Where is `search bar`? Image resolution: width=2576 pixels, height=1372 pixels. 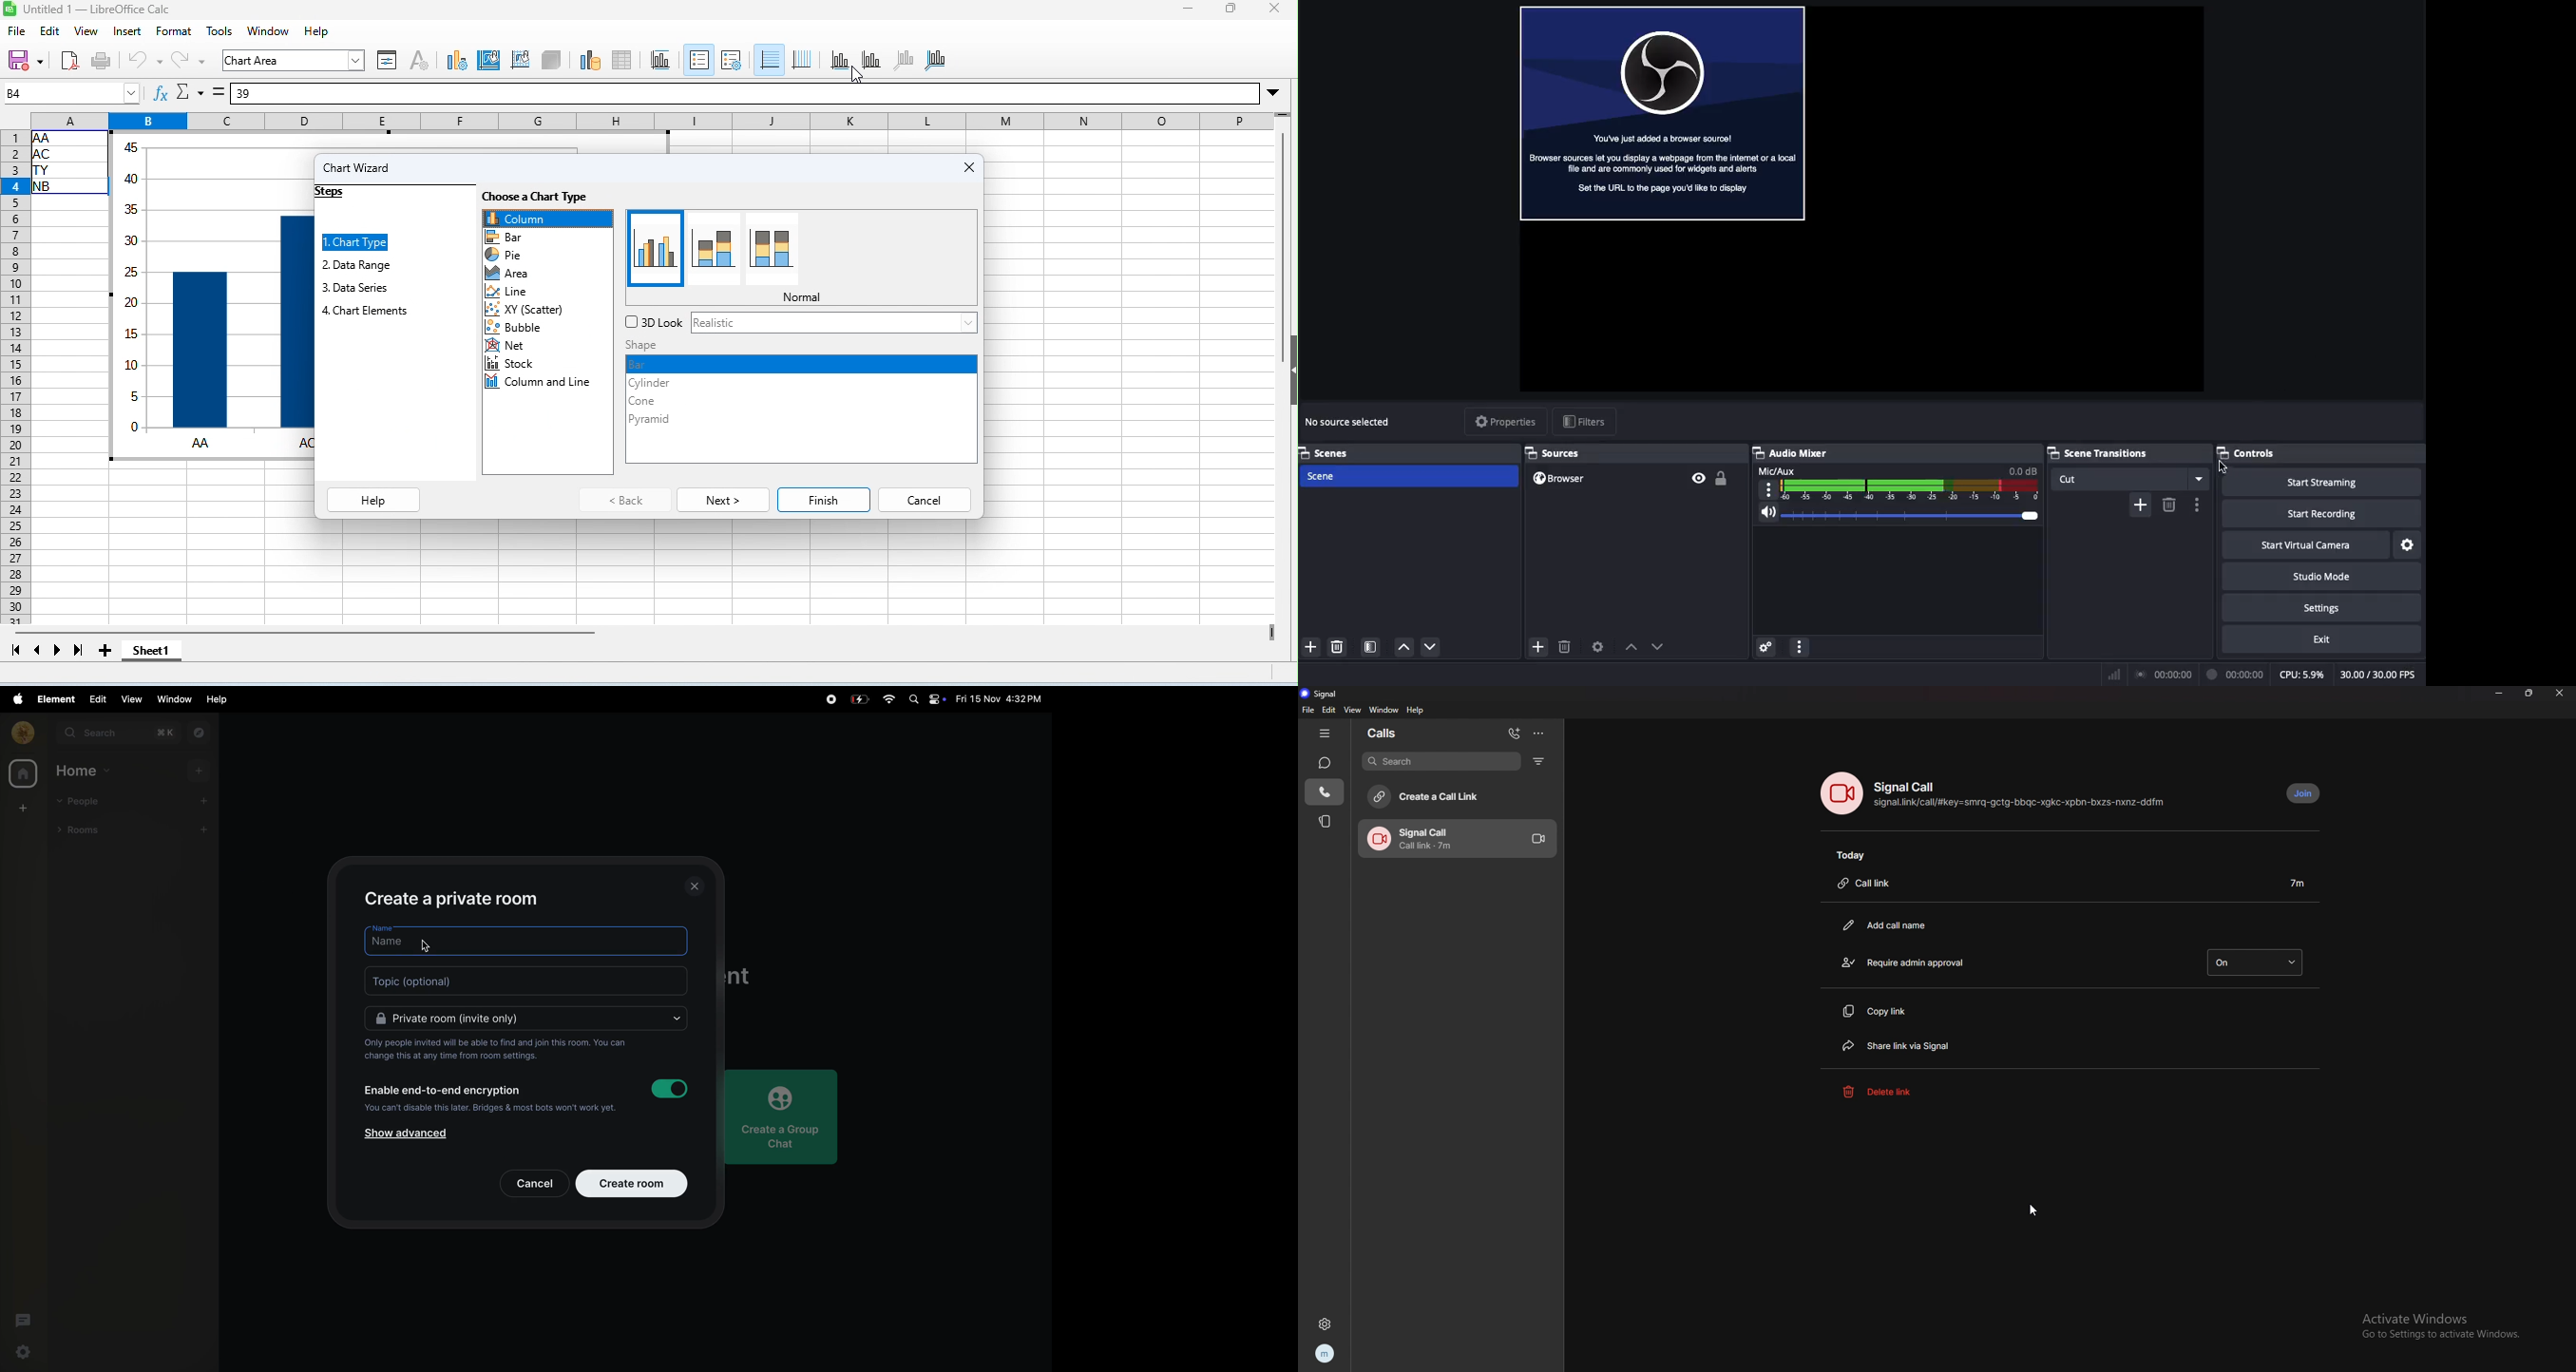 search bar is located at coordinates (120, 734).